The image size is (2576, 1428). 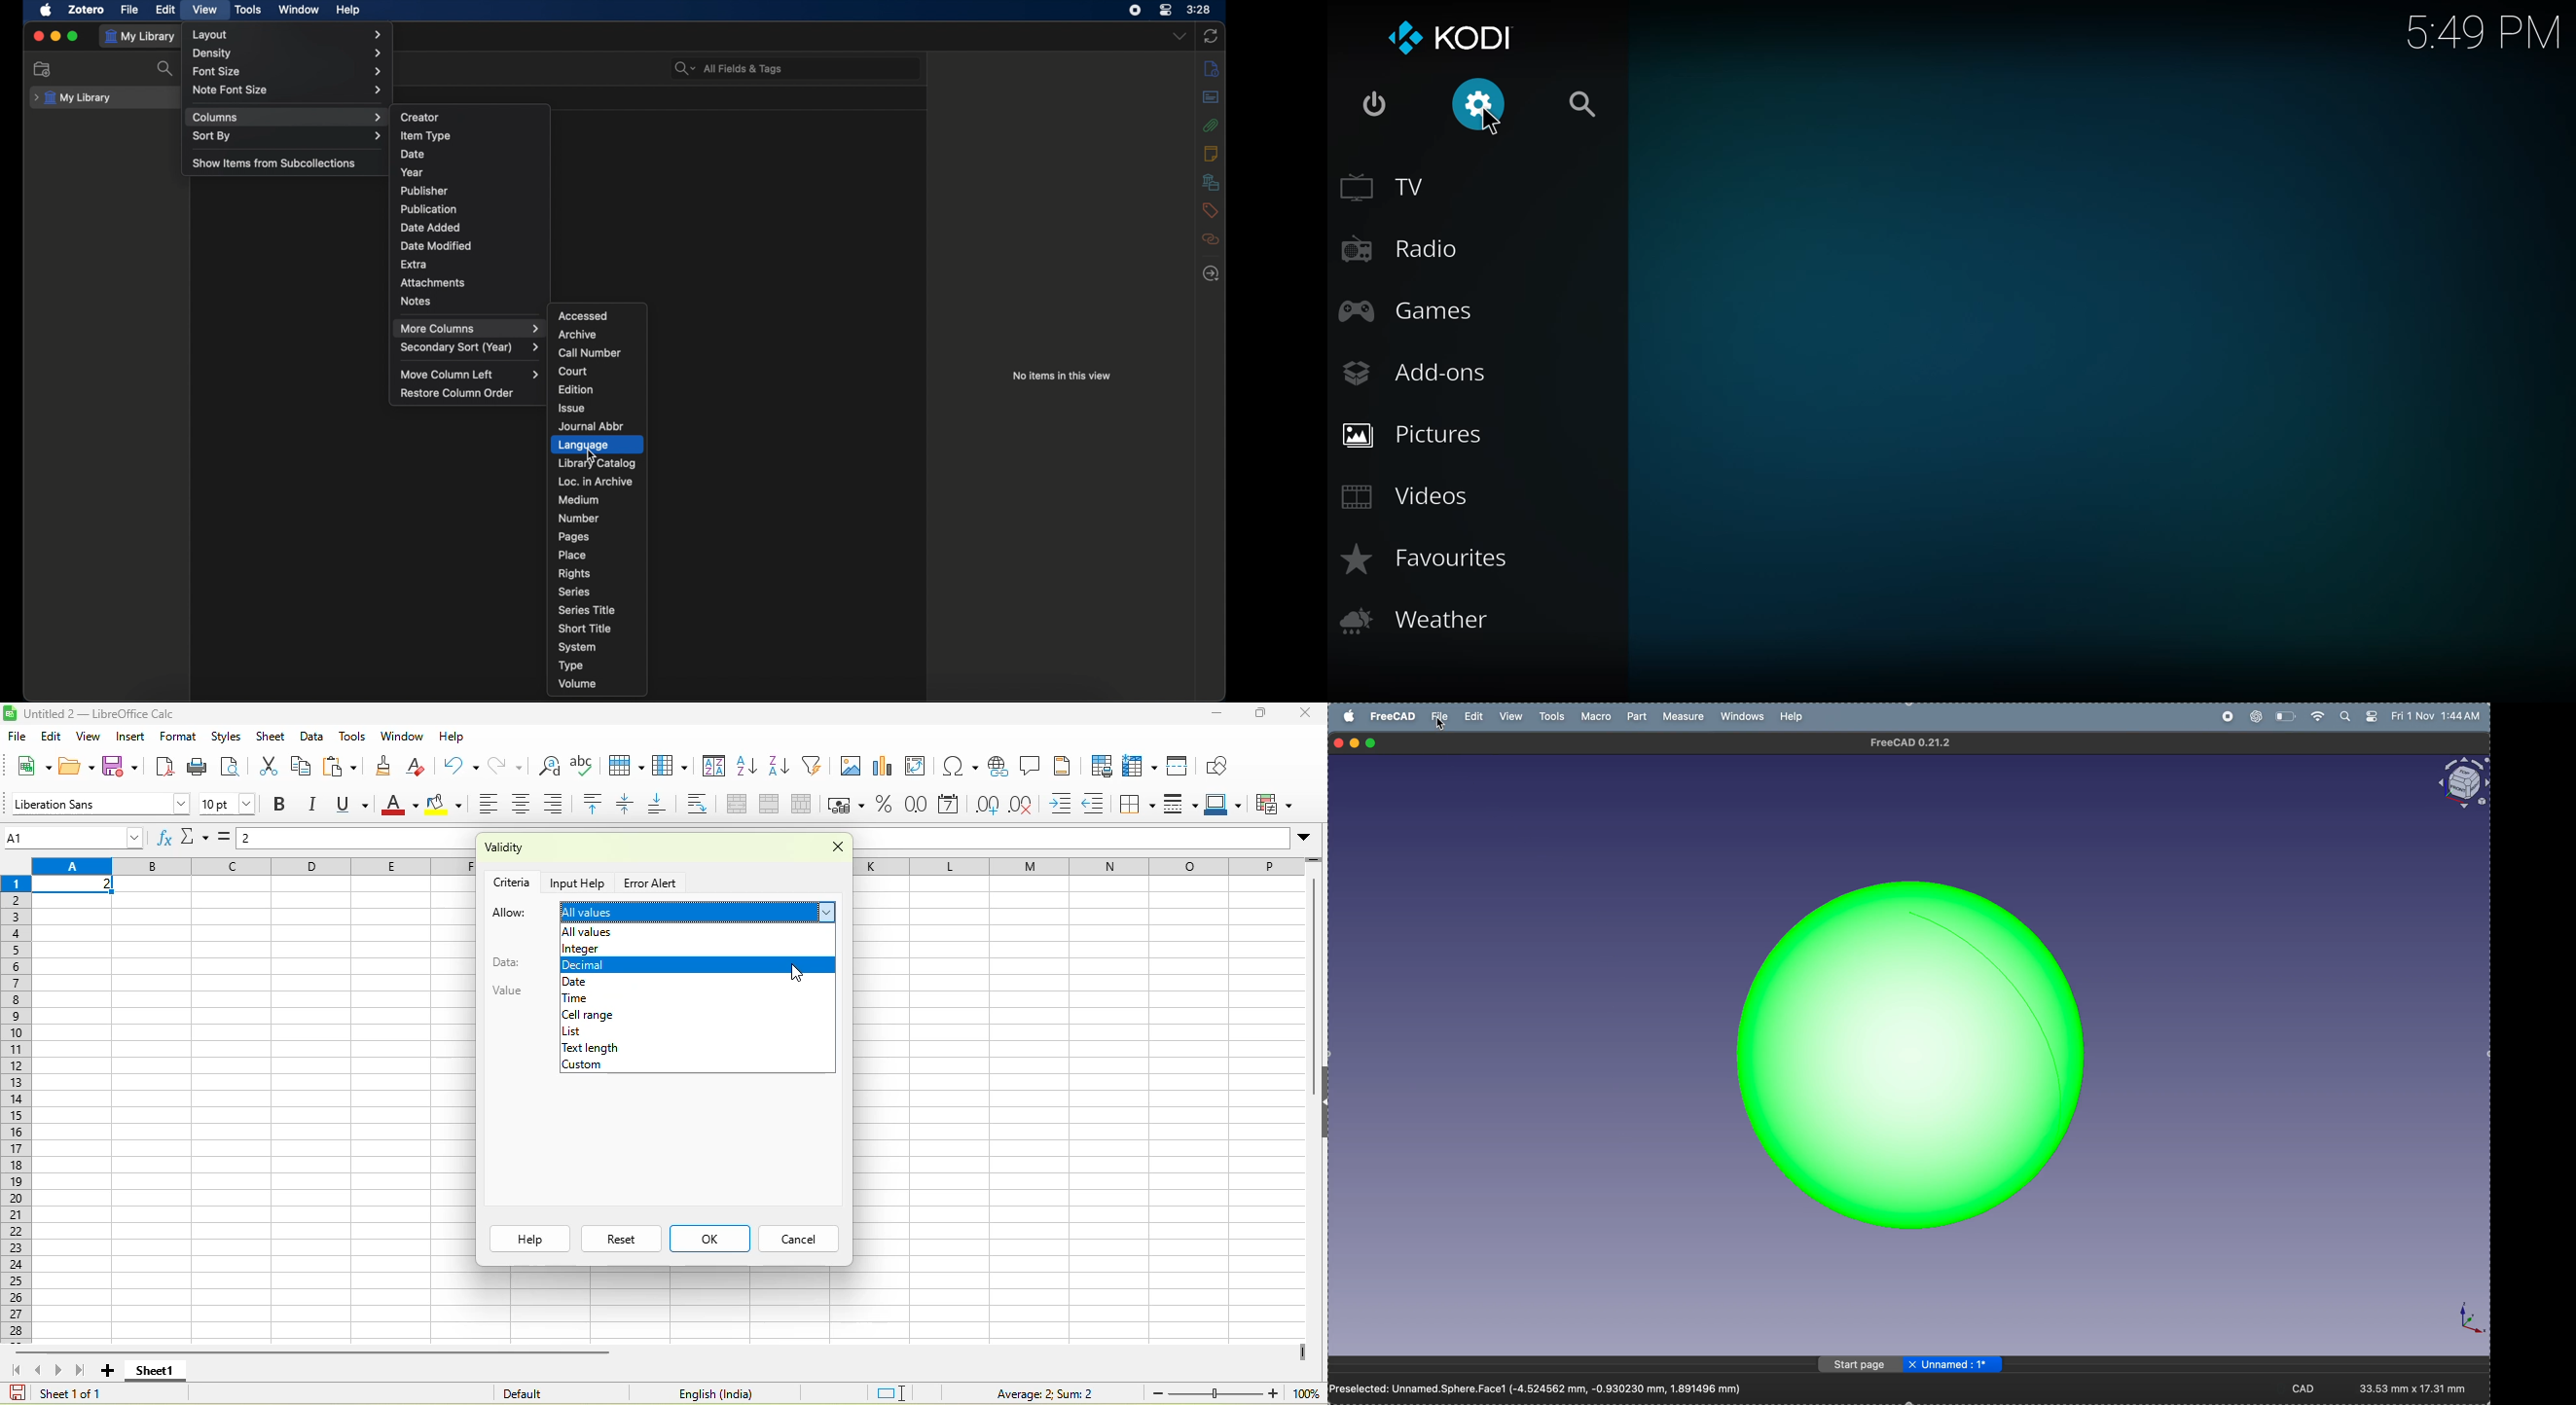 I want to click on vertical scroll bar, so click(x=1311, y=994).